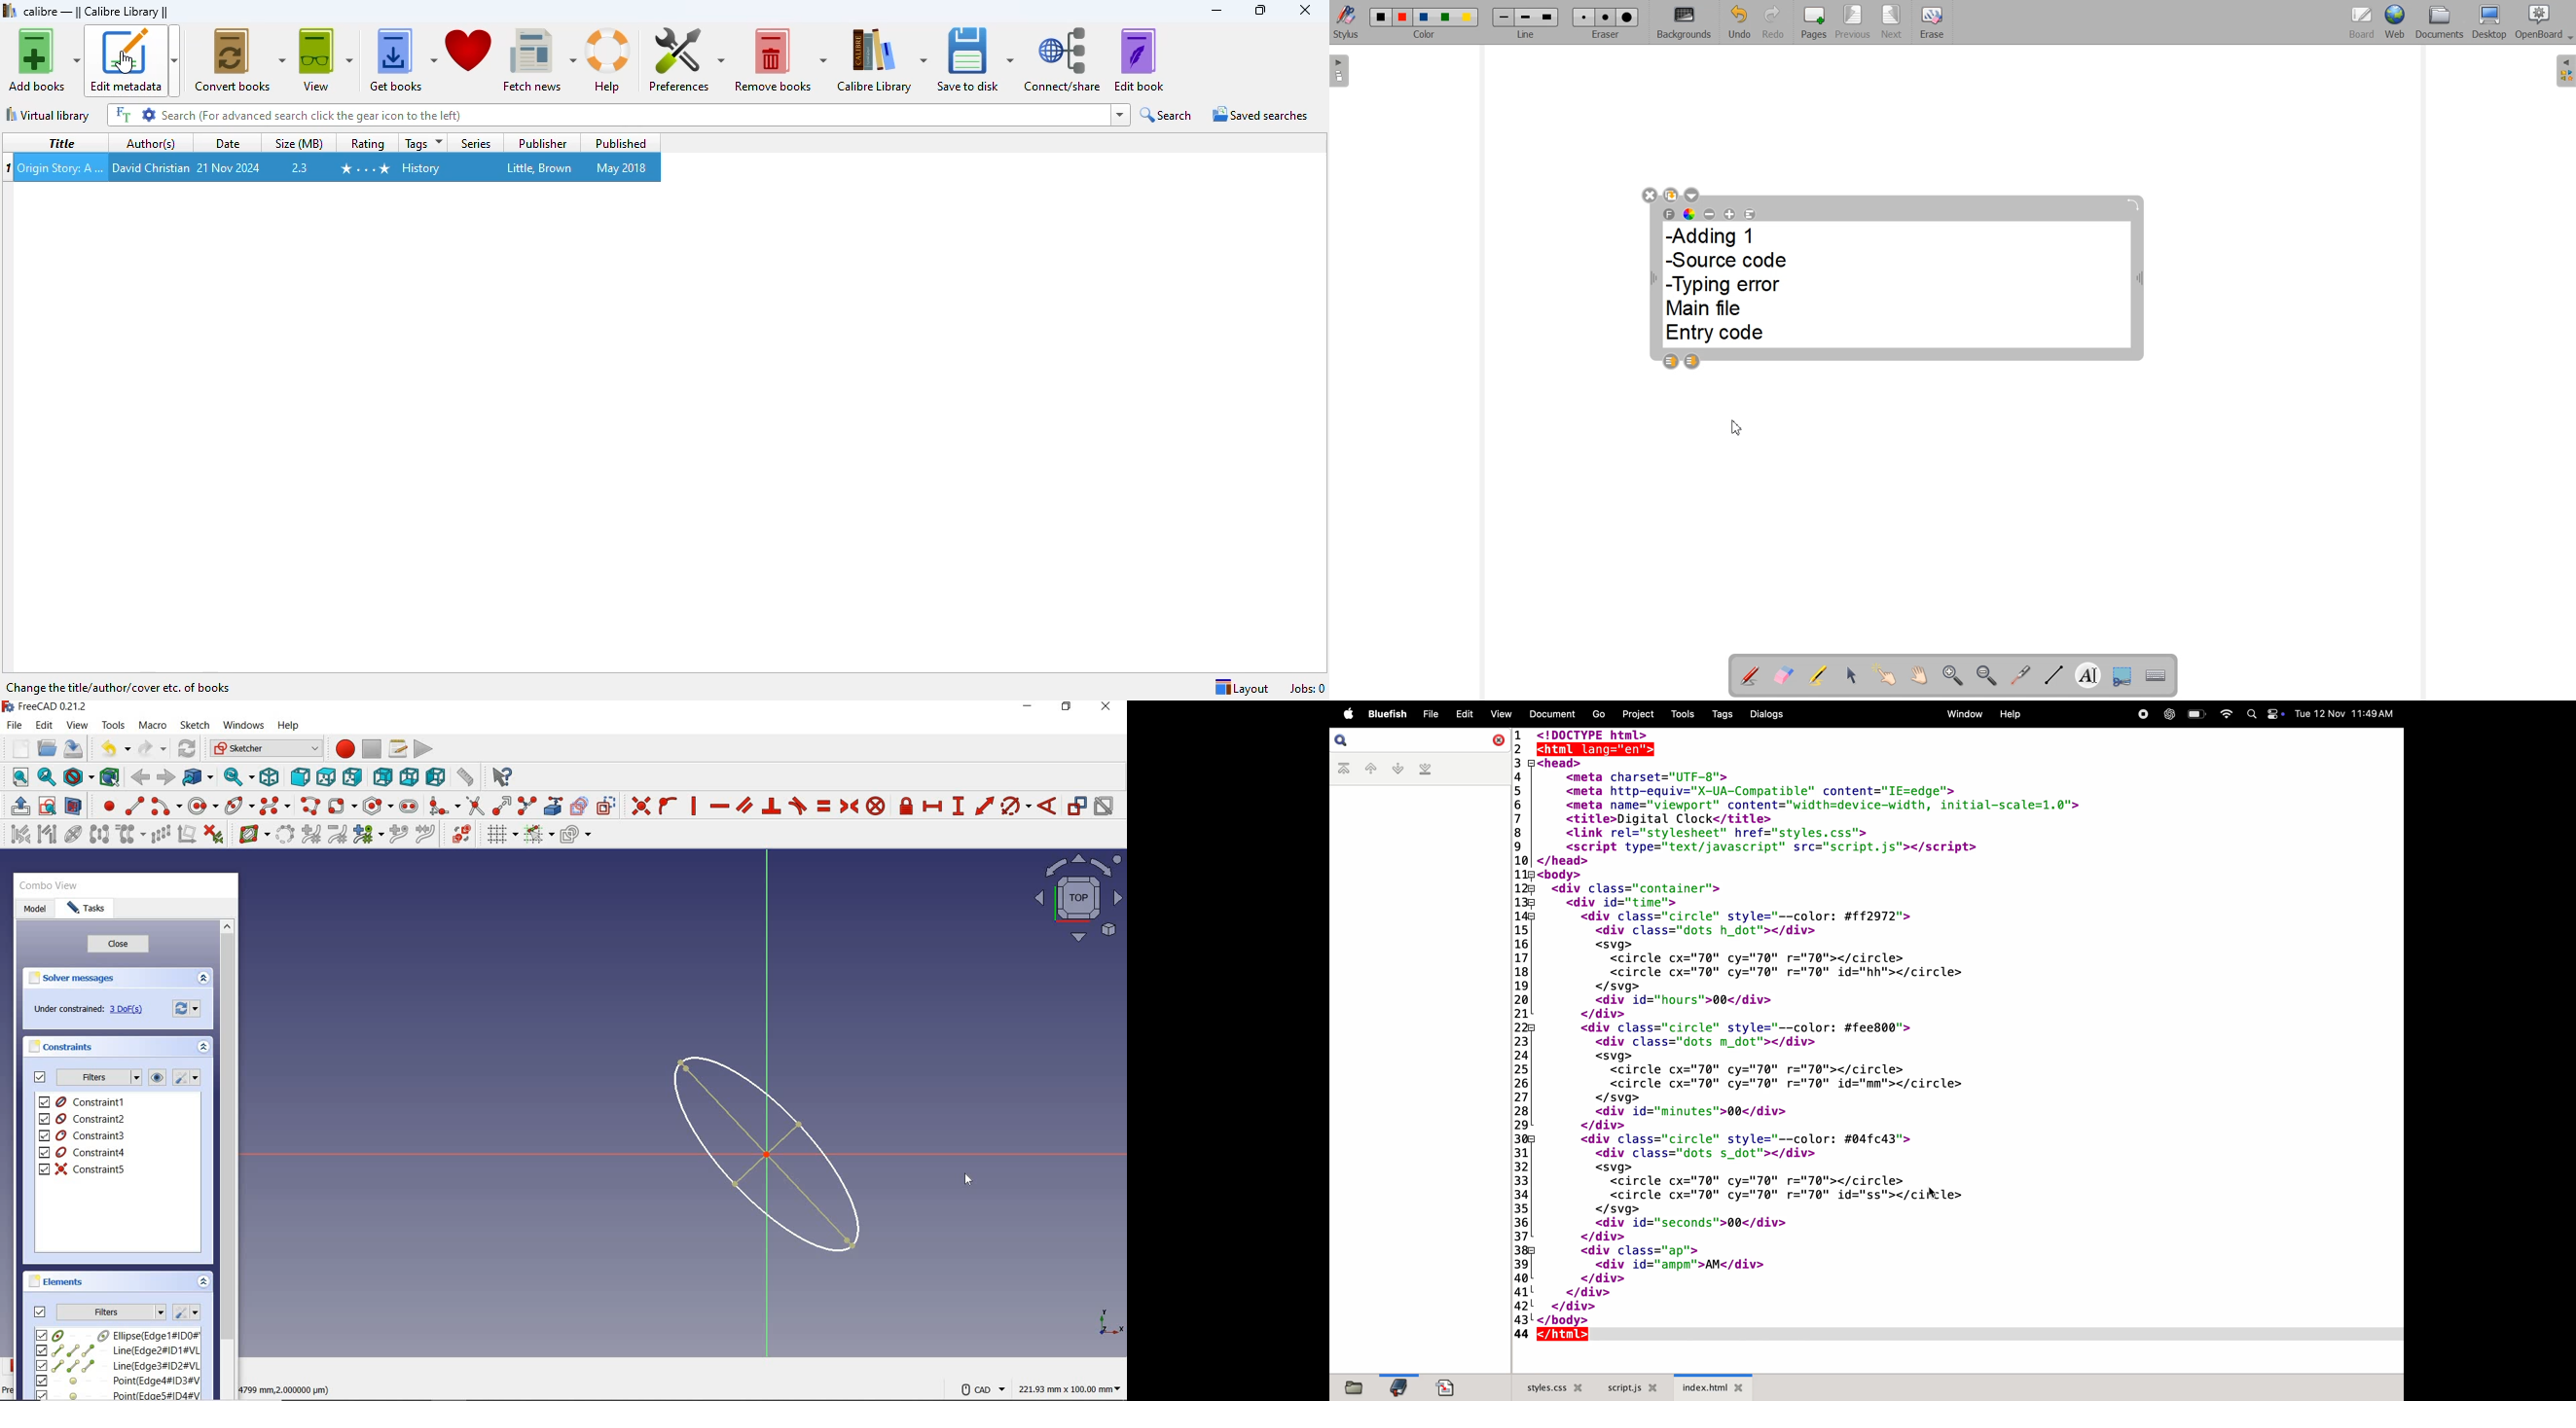  I want to click on toggle grid, so click(501, 834).